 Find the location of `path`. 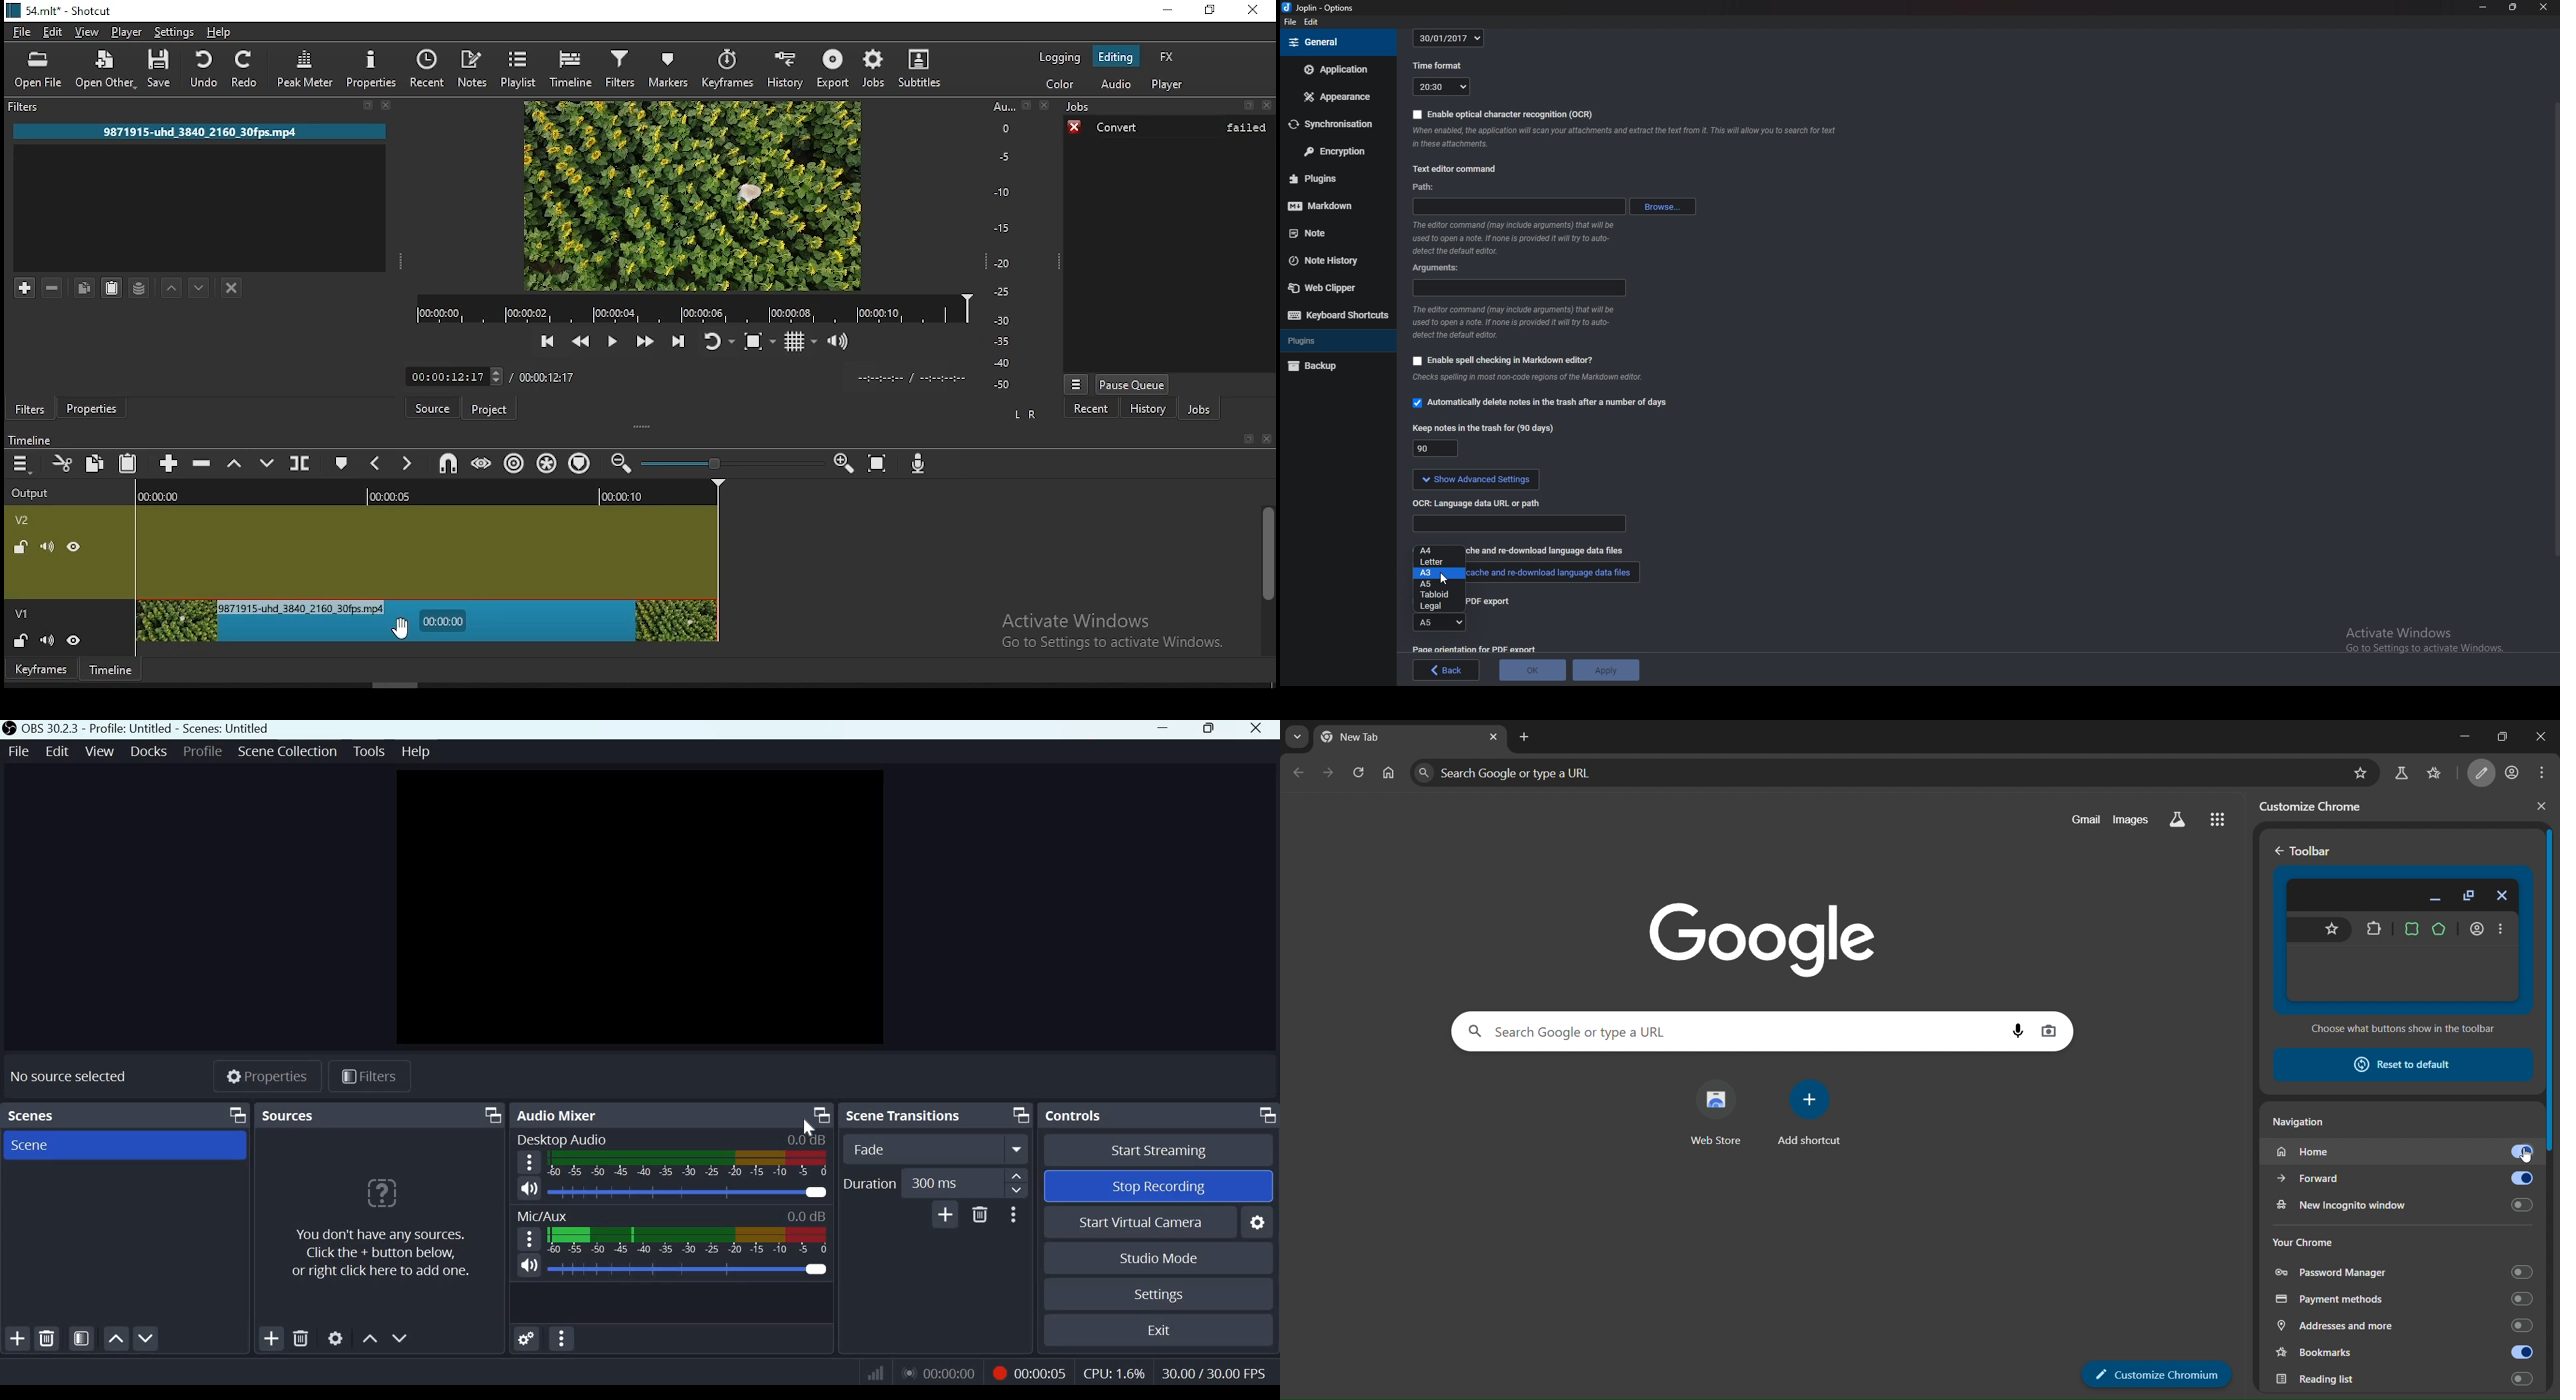

path is located at coordinates (1430, 187).